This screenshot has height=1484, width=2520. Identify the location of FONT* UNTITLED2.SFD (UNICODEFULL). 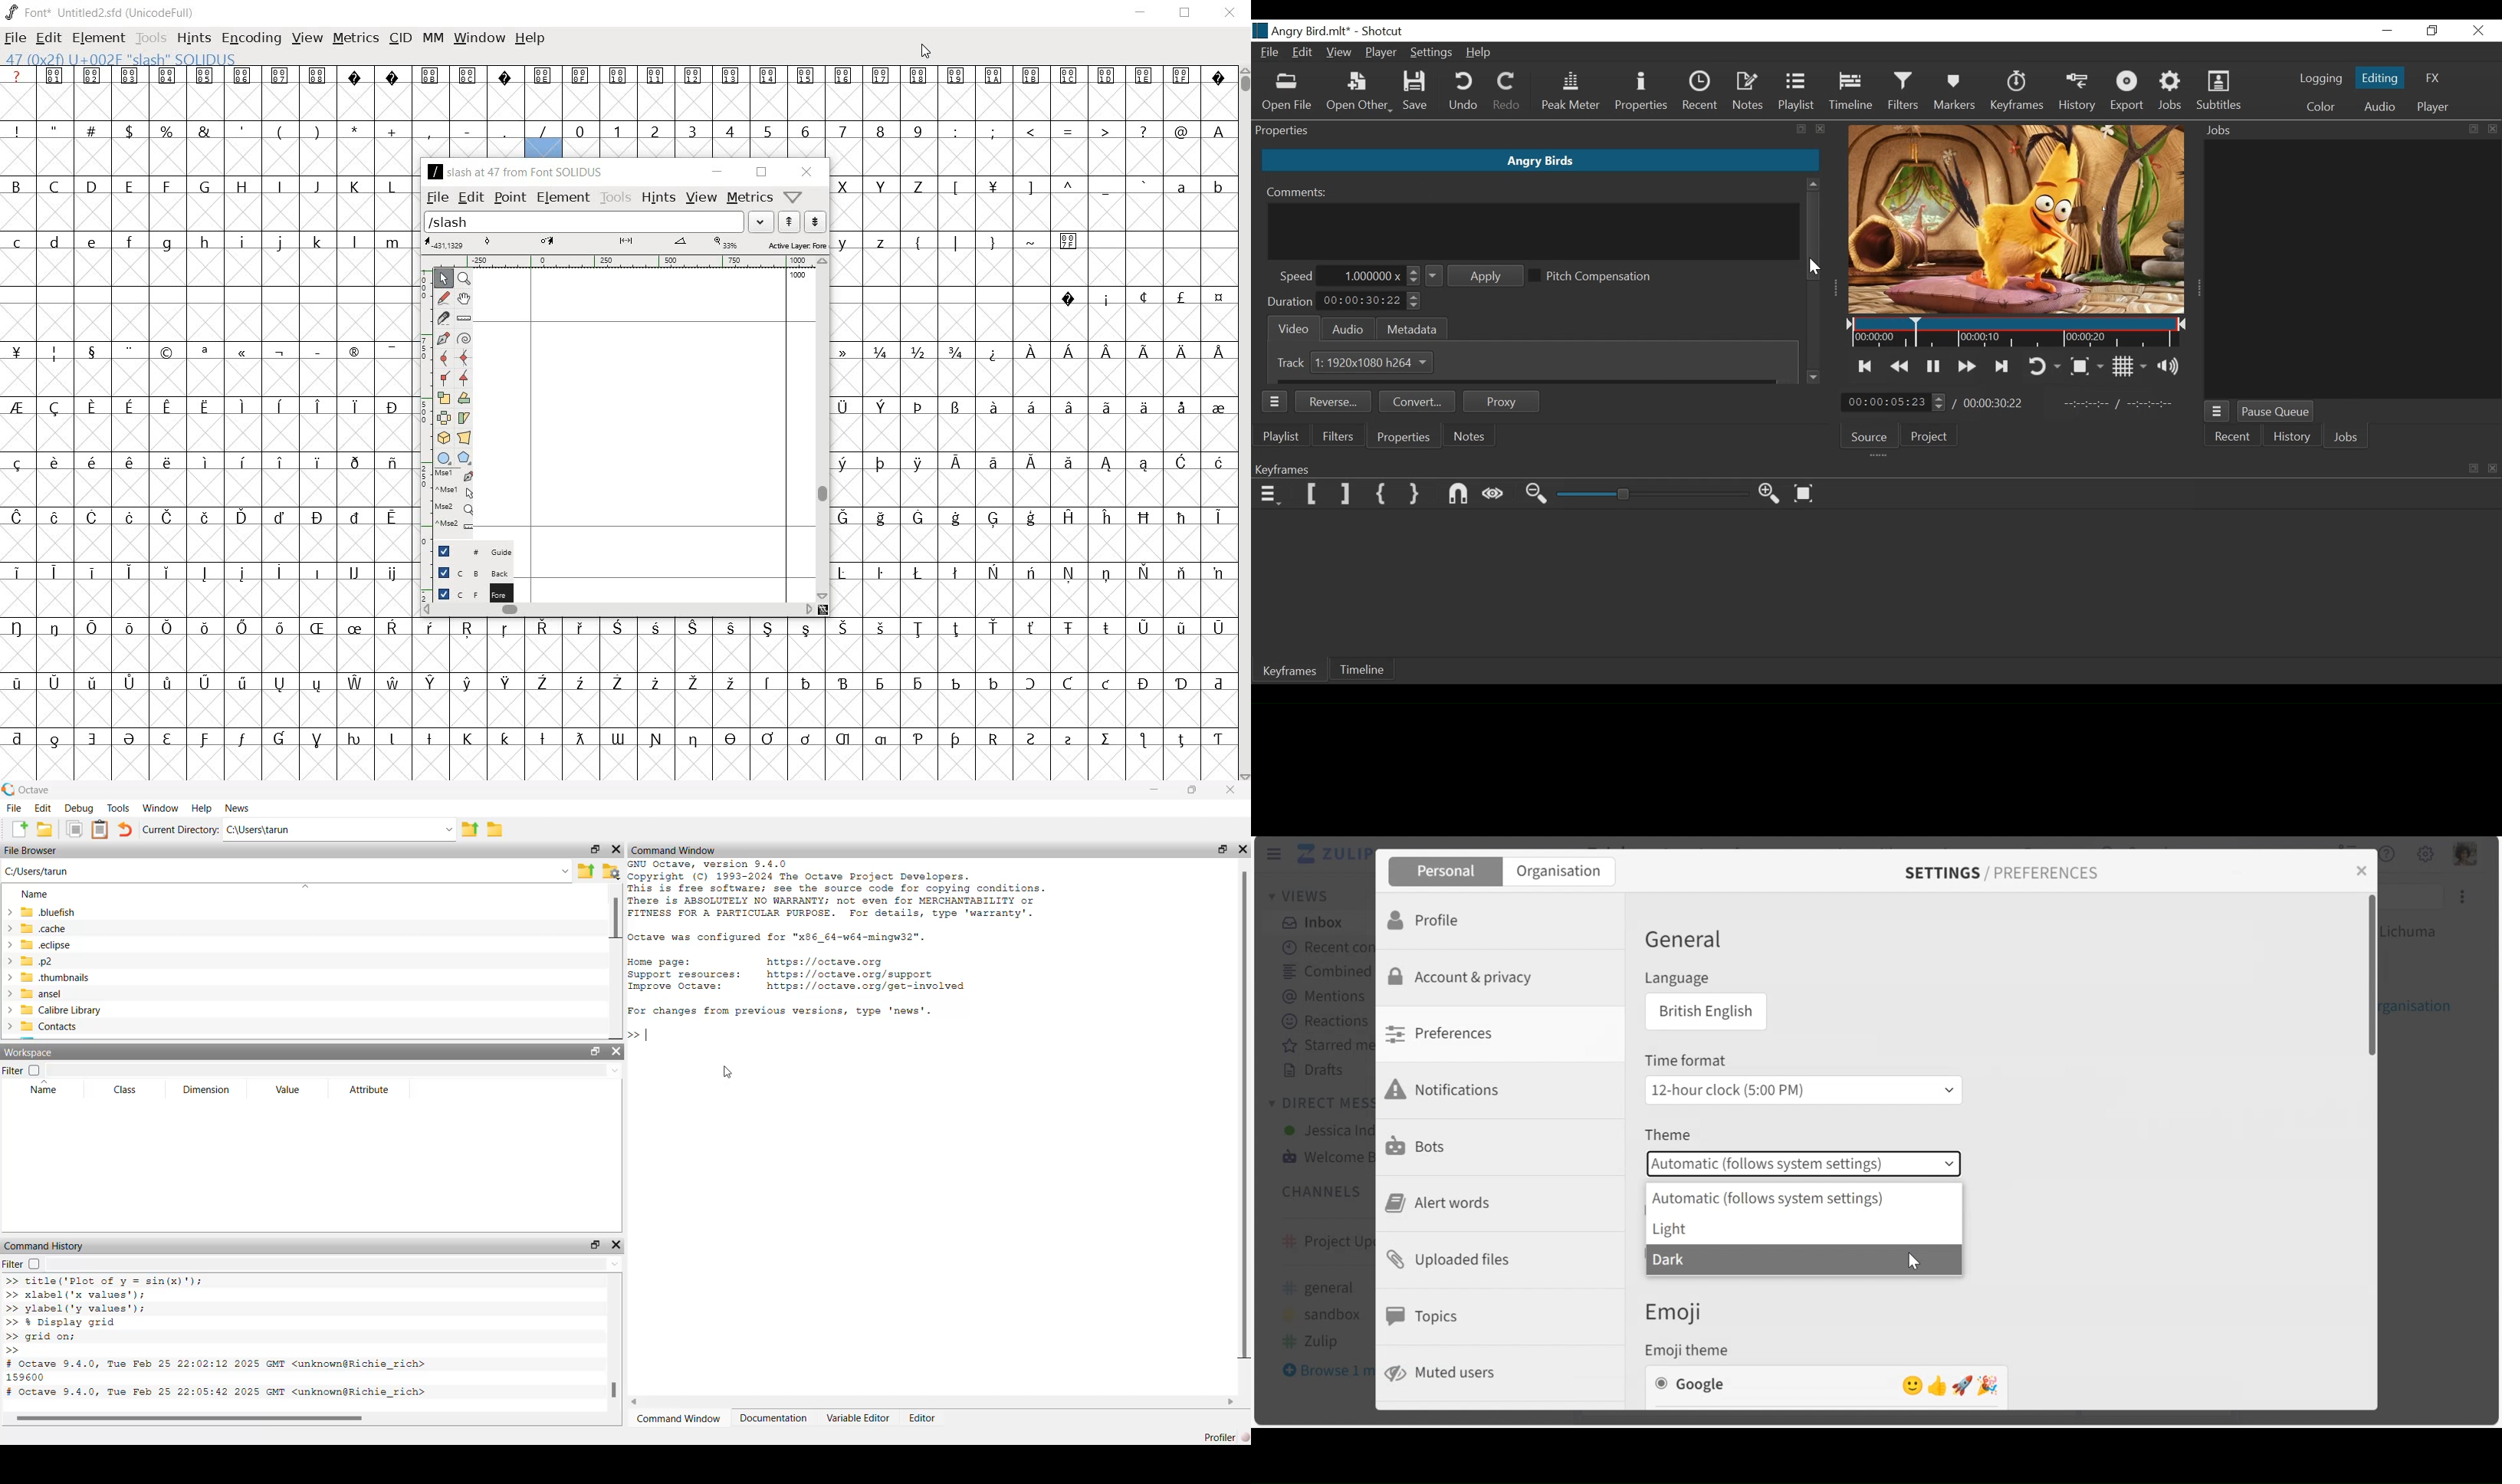
(100, 11).